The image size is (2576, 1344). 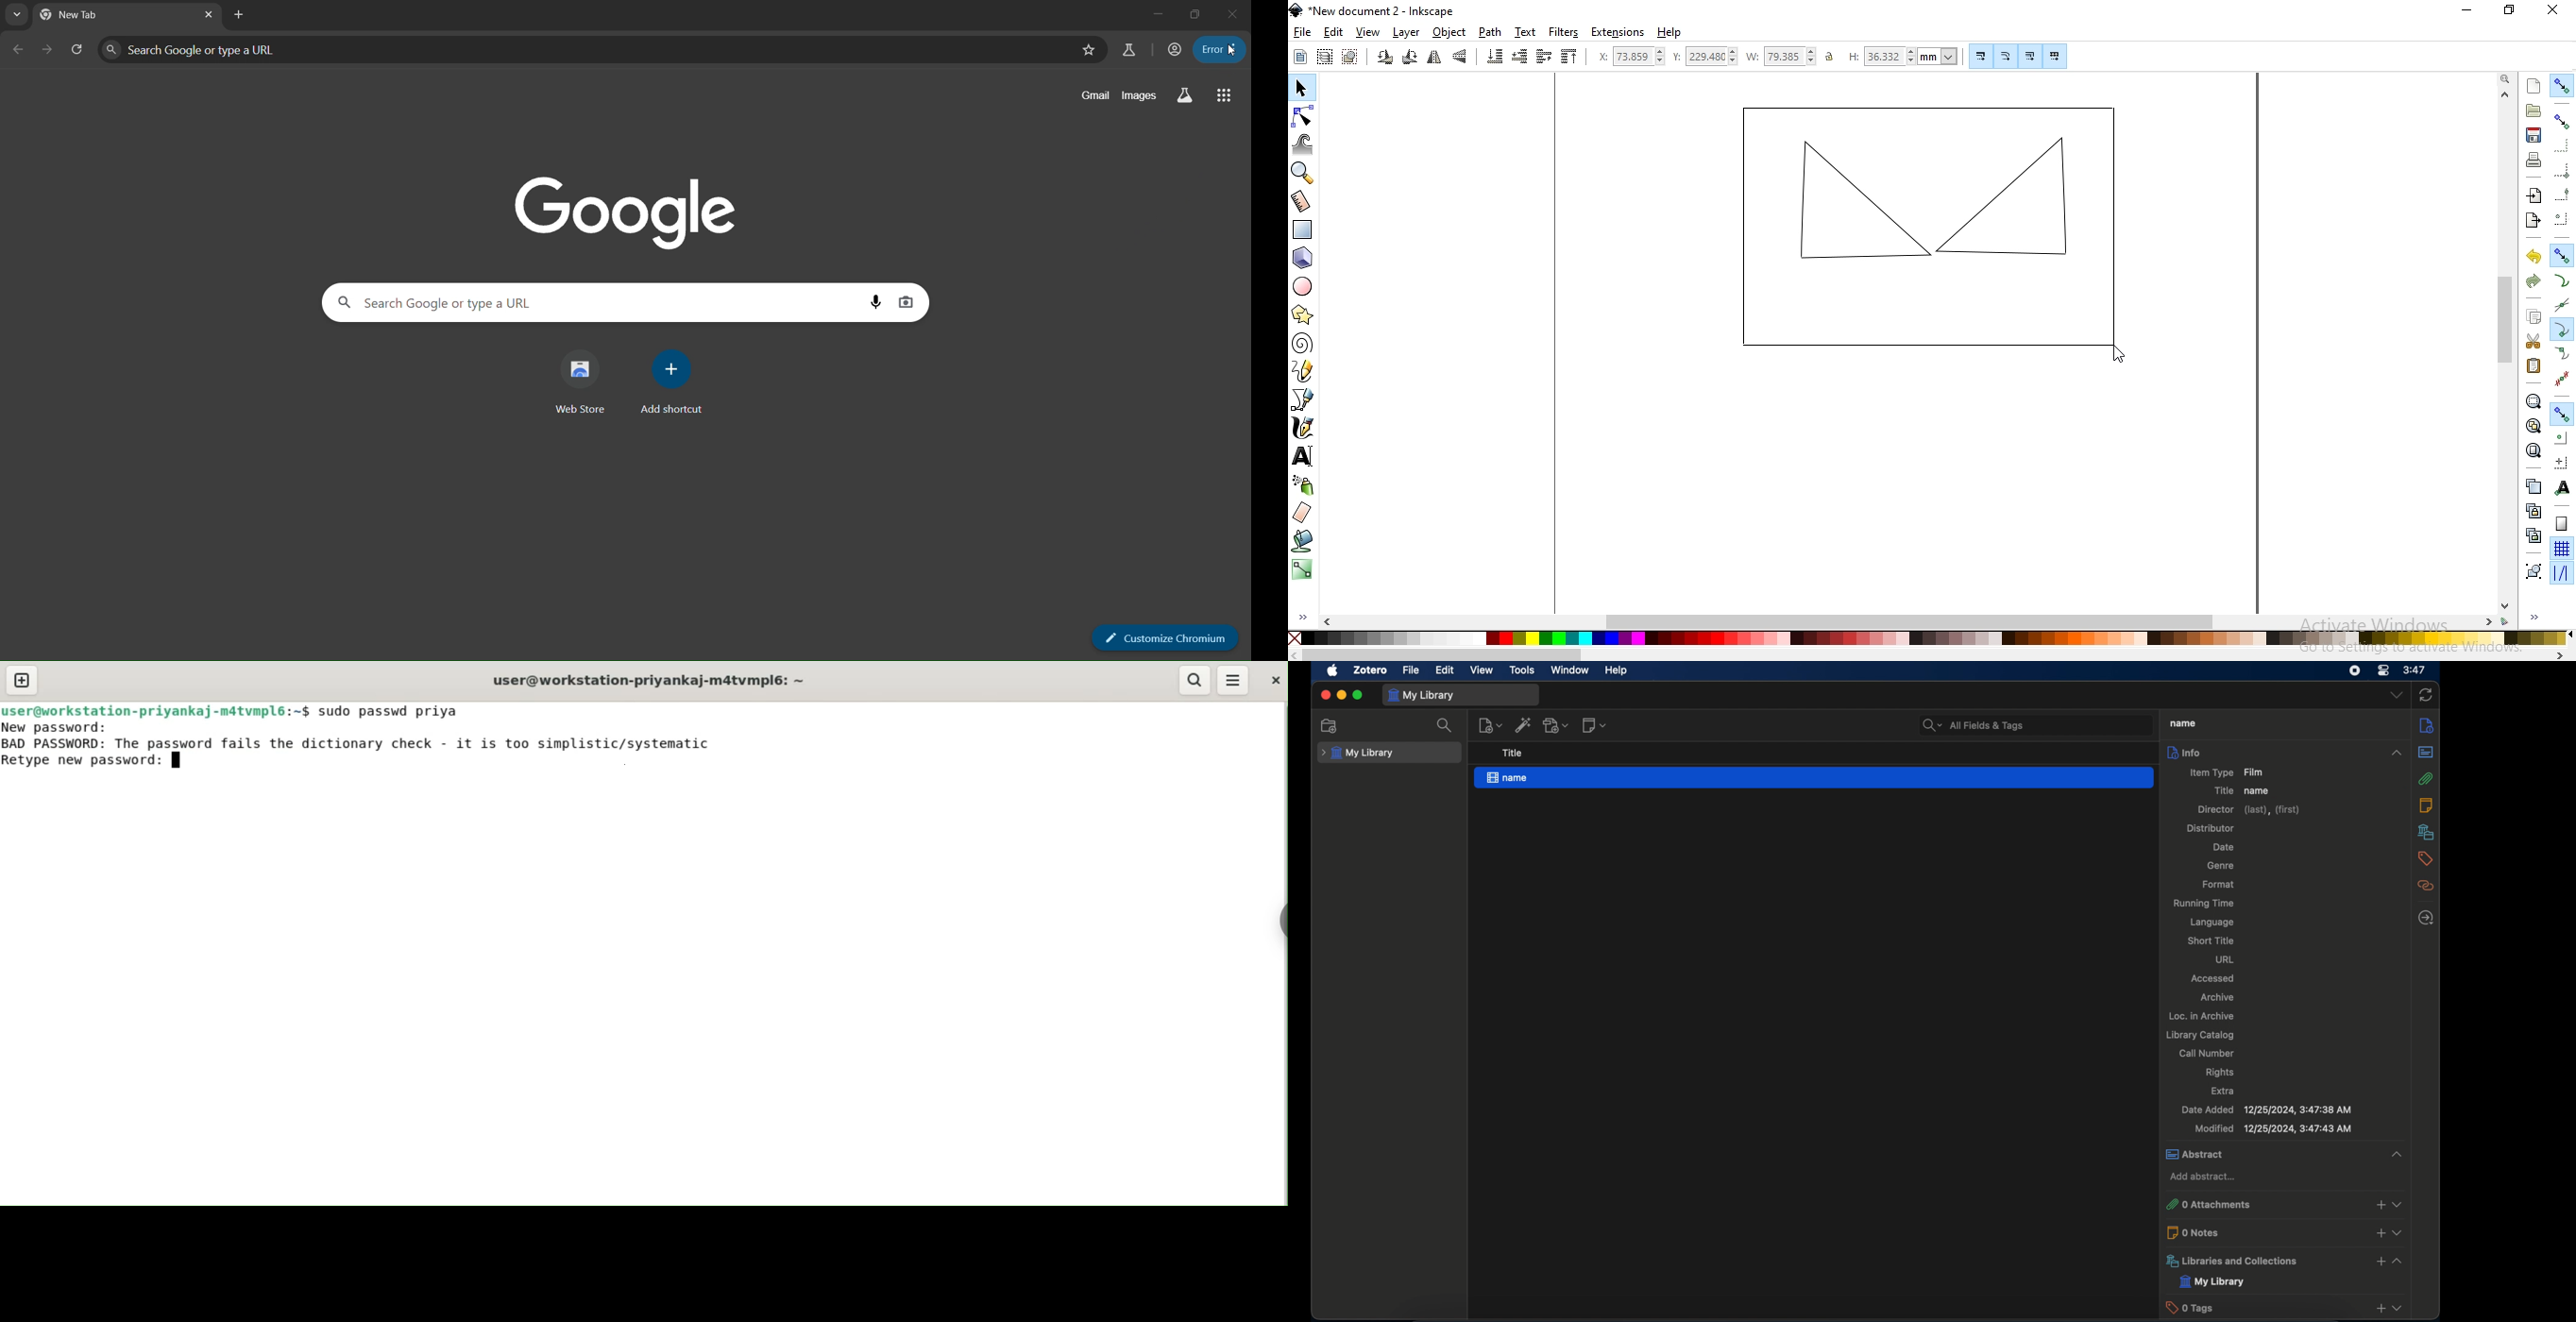 I want to click on move gradients along with objects, so click(x=2030, y=57).